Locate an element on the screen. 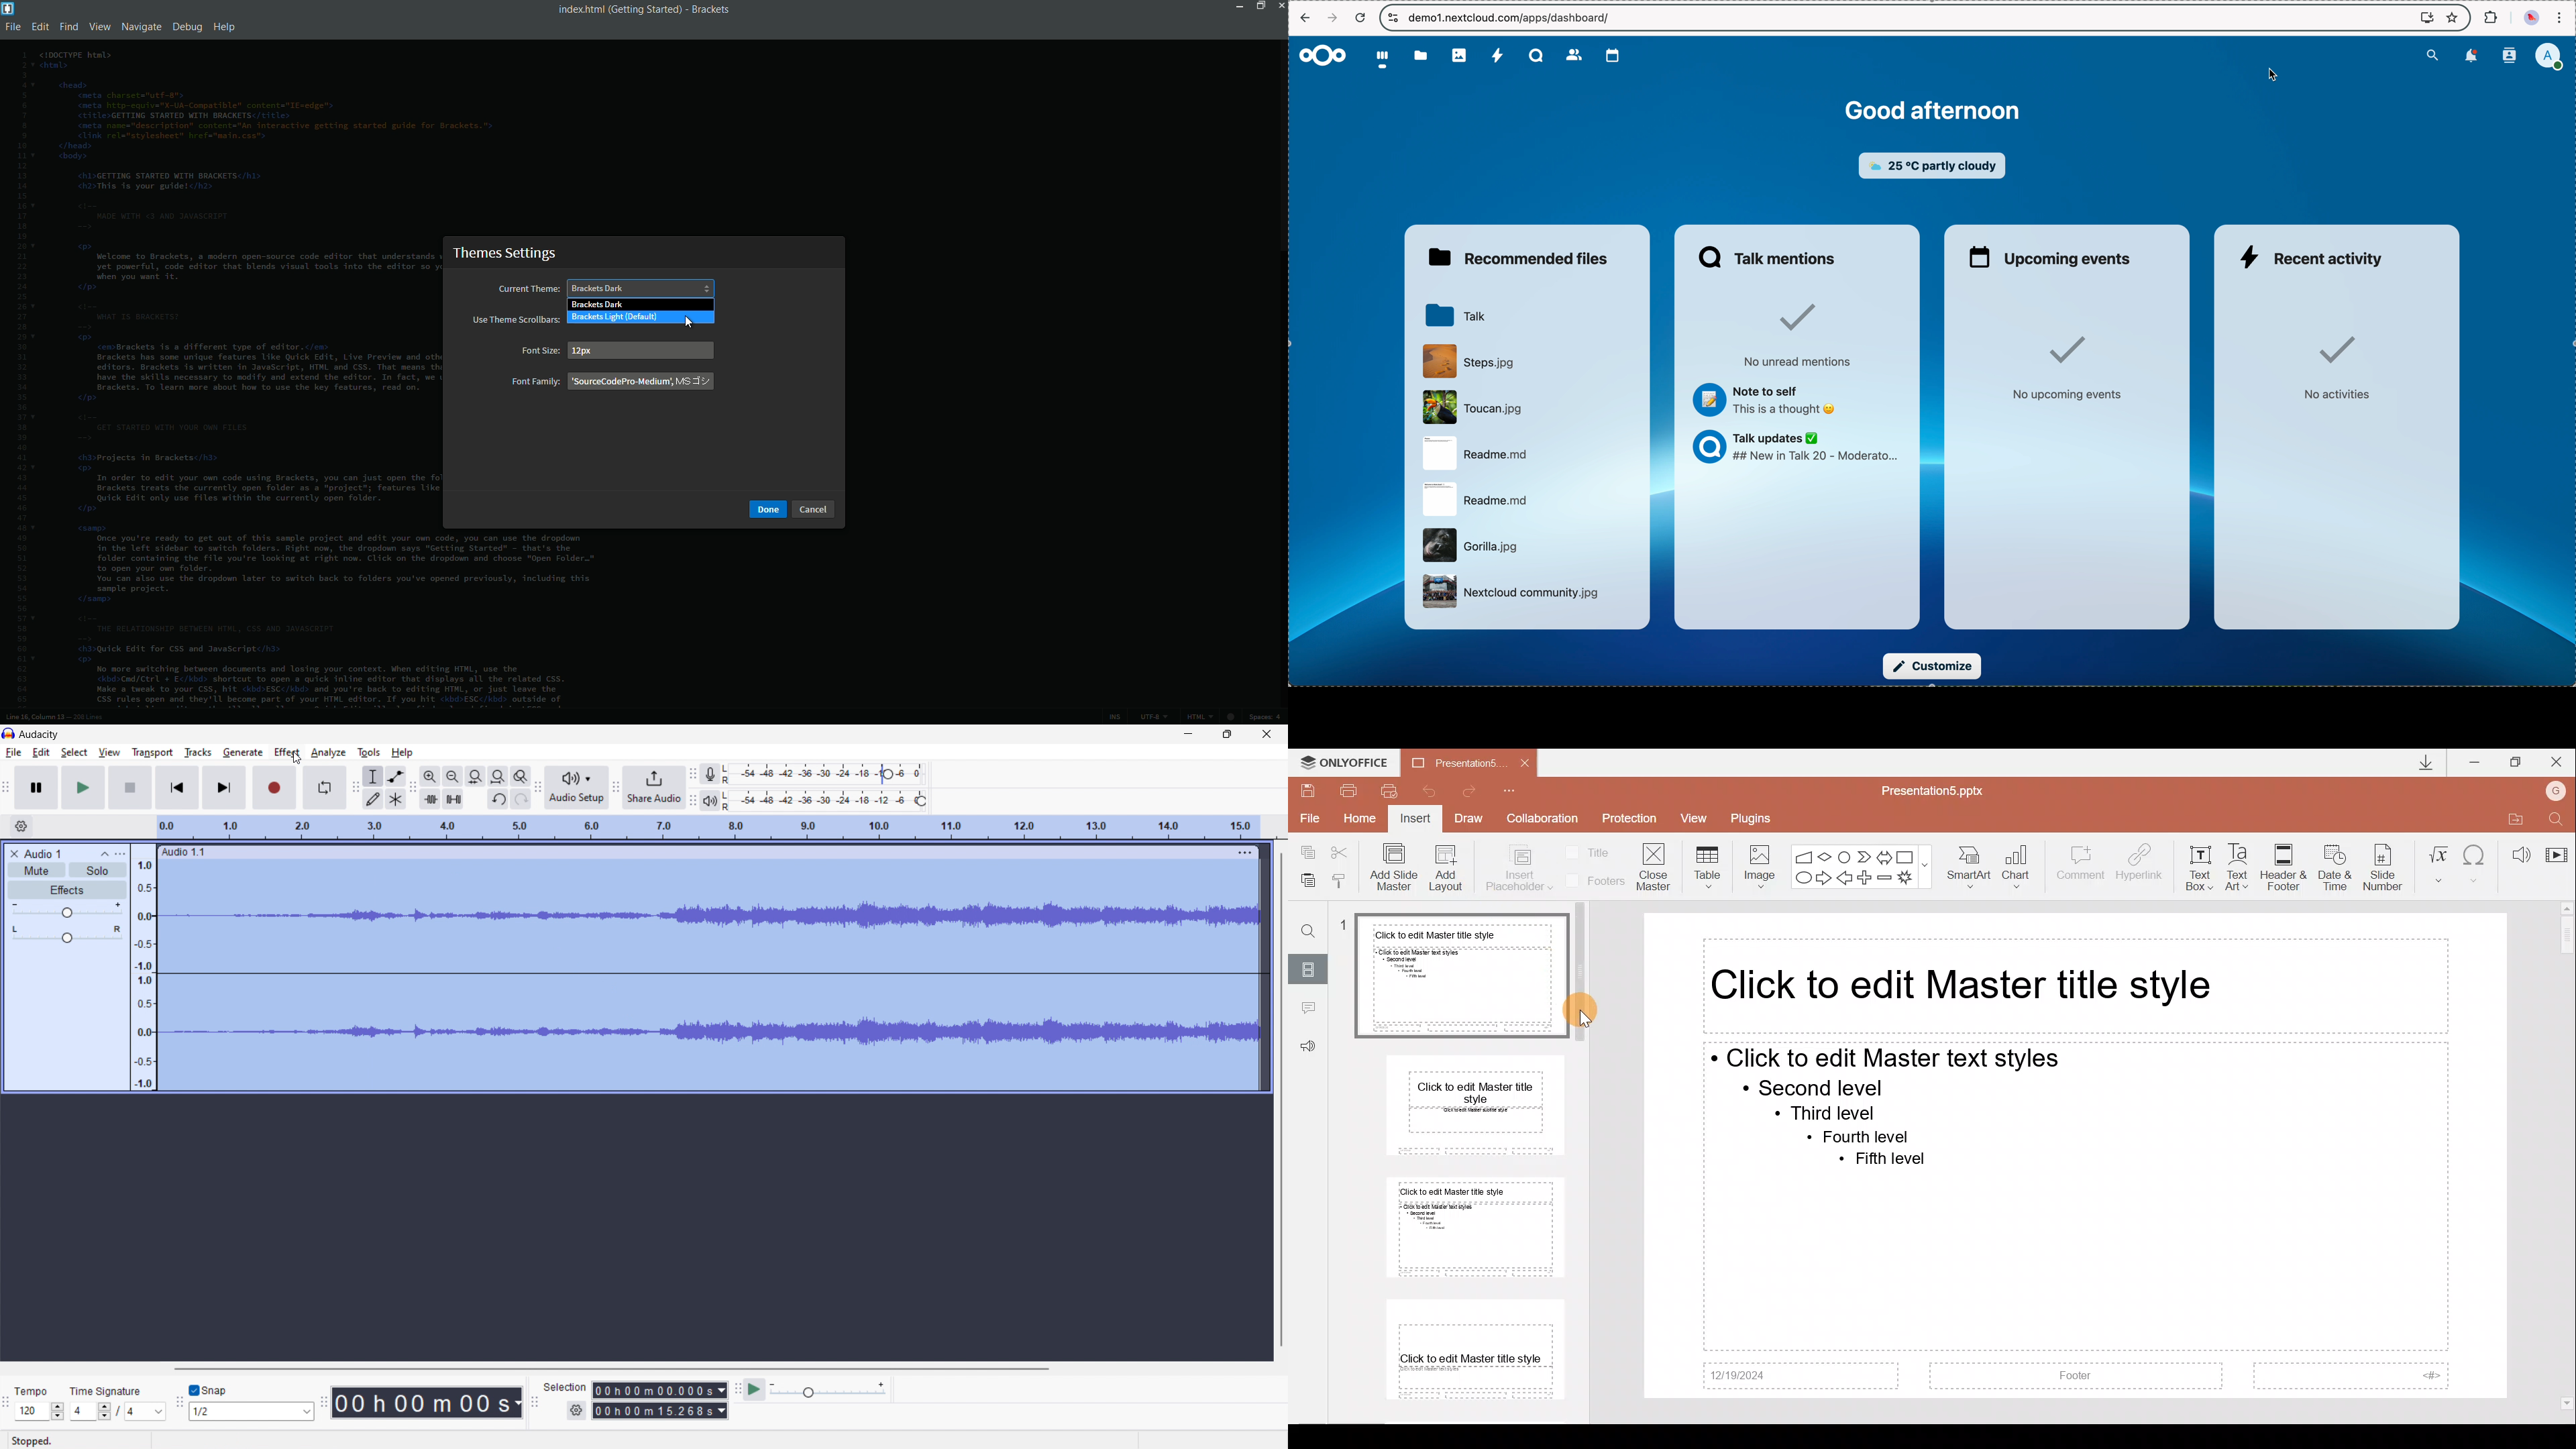 The height and width of the screenshot is (1456, 2576). Header & footer is located at coordinates (2283, 867).